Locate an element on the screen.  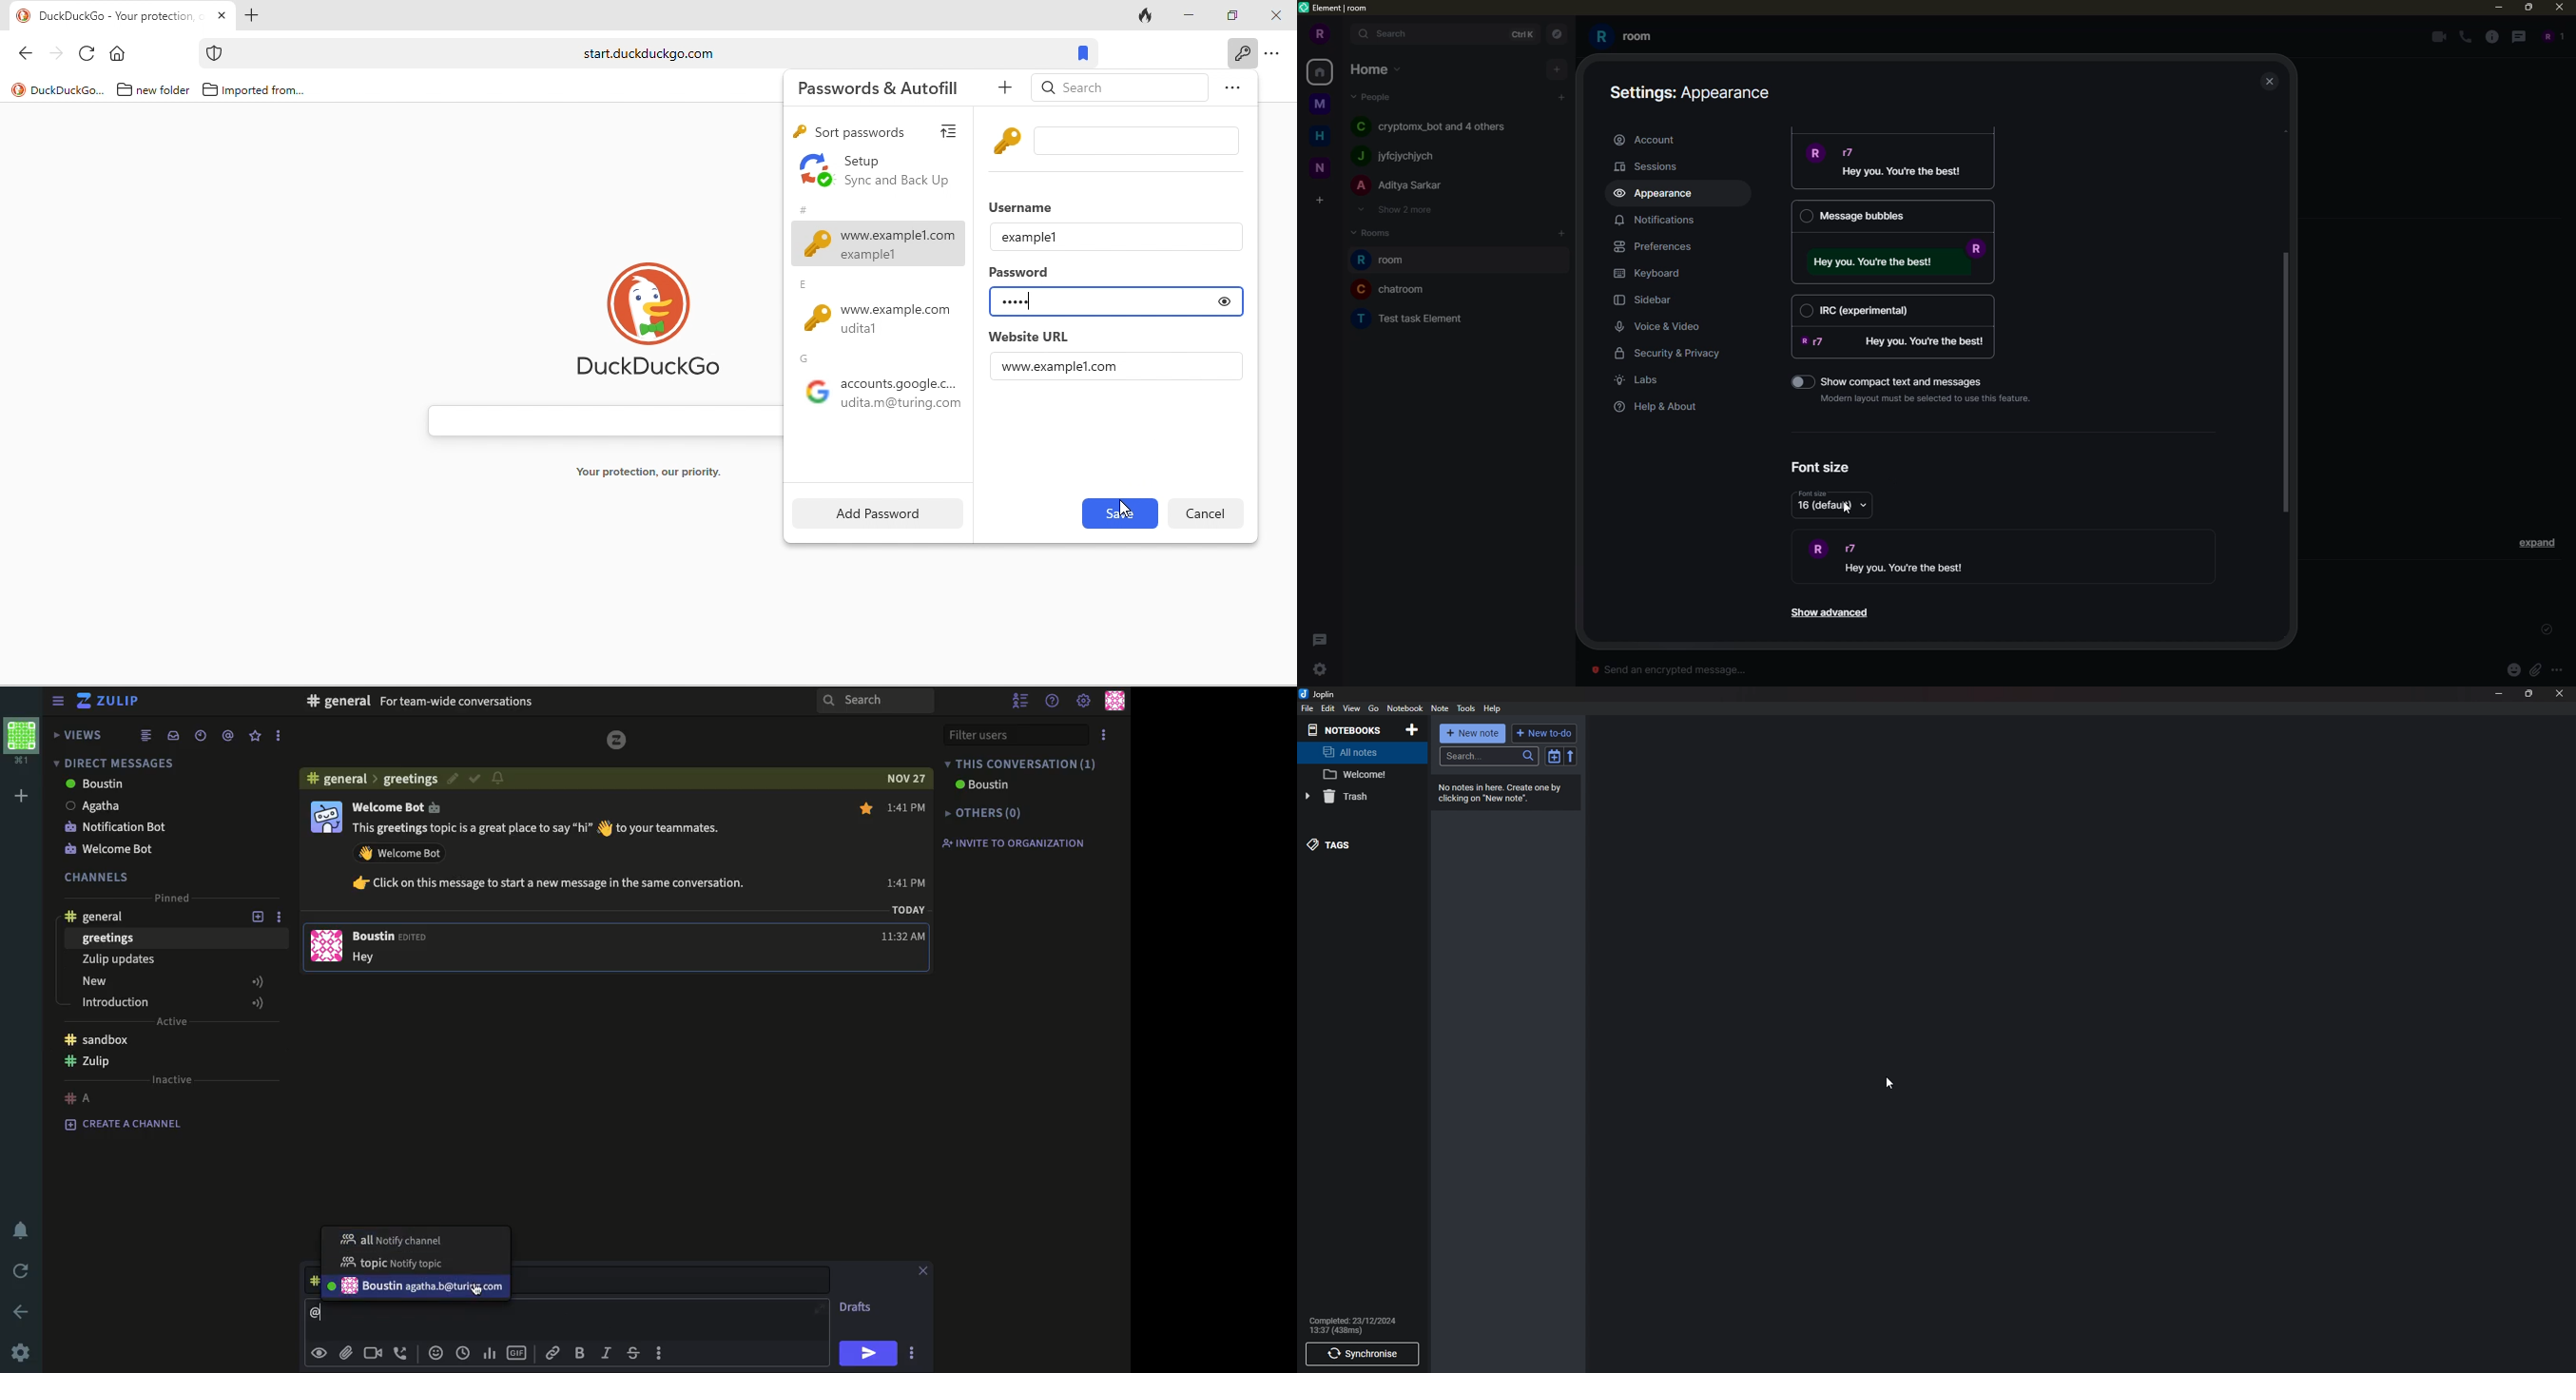
attachment is located at coordinates (346, 1353).